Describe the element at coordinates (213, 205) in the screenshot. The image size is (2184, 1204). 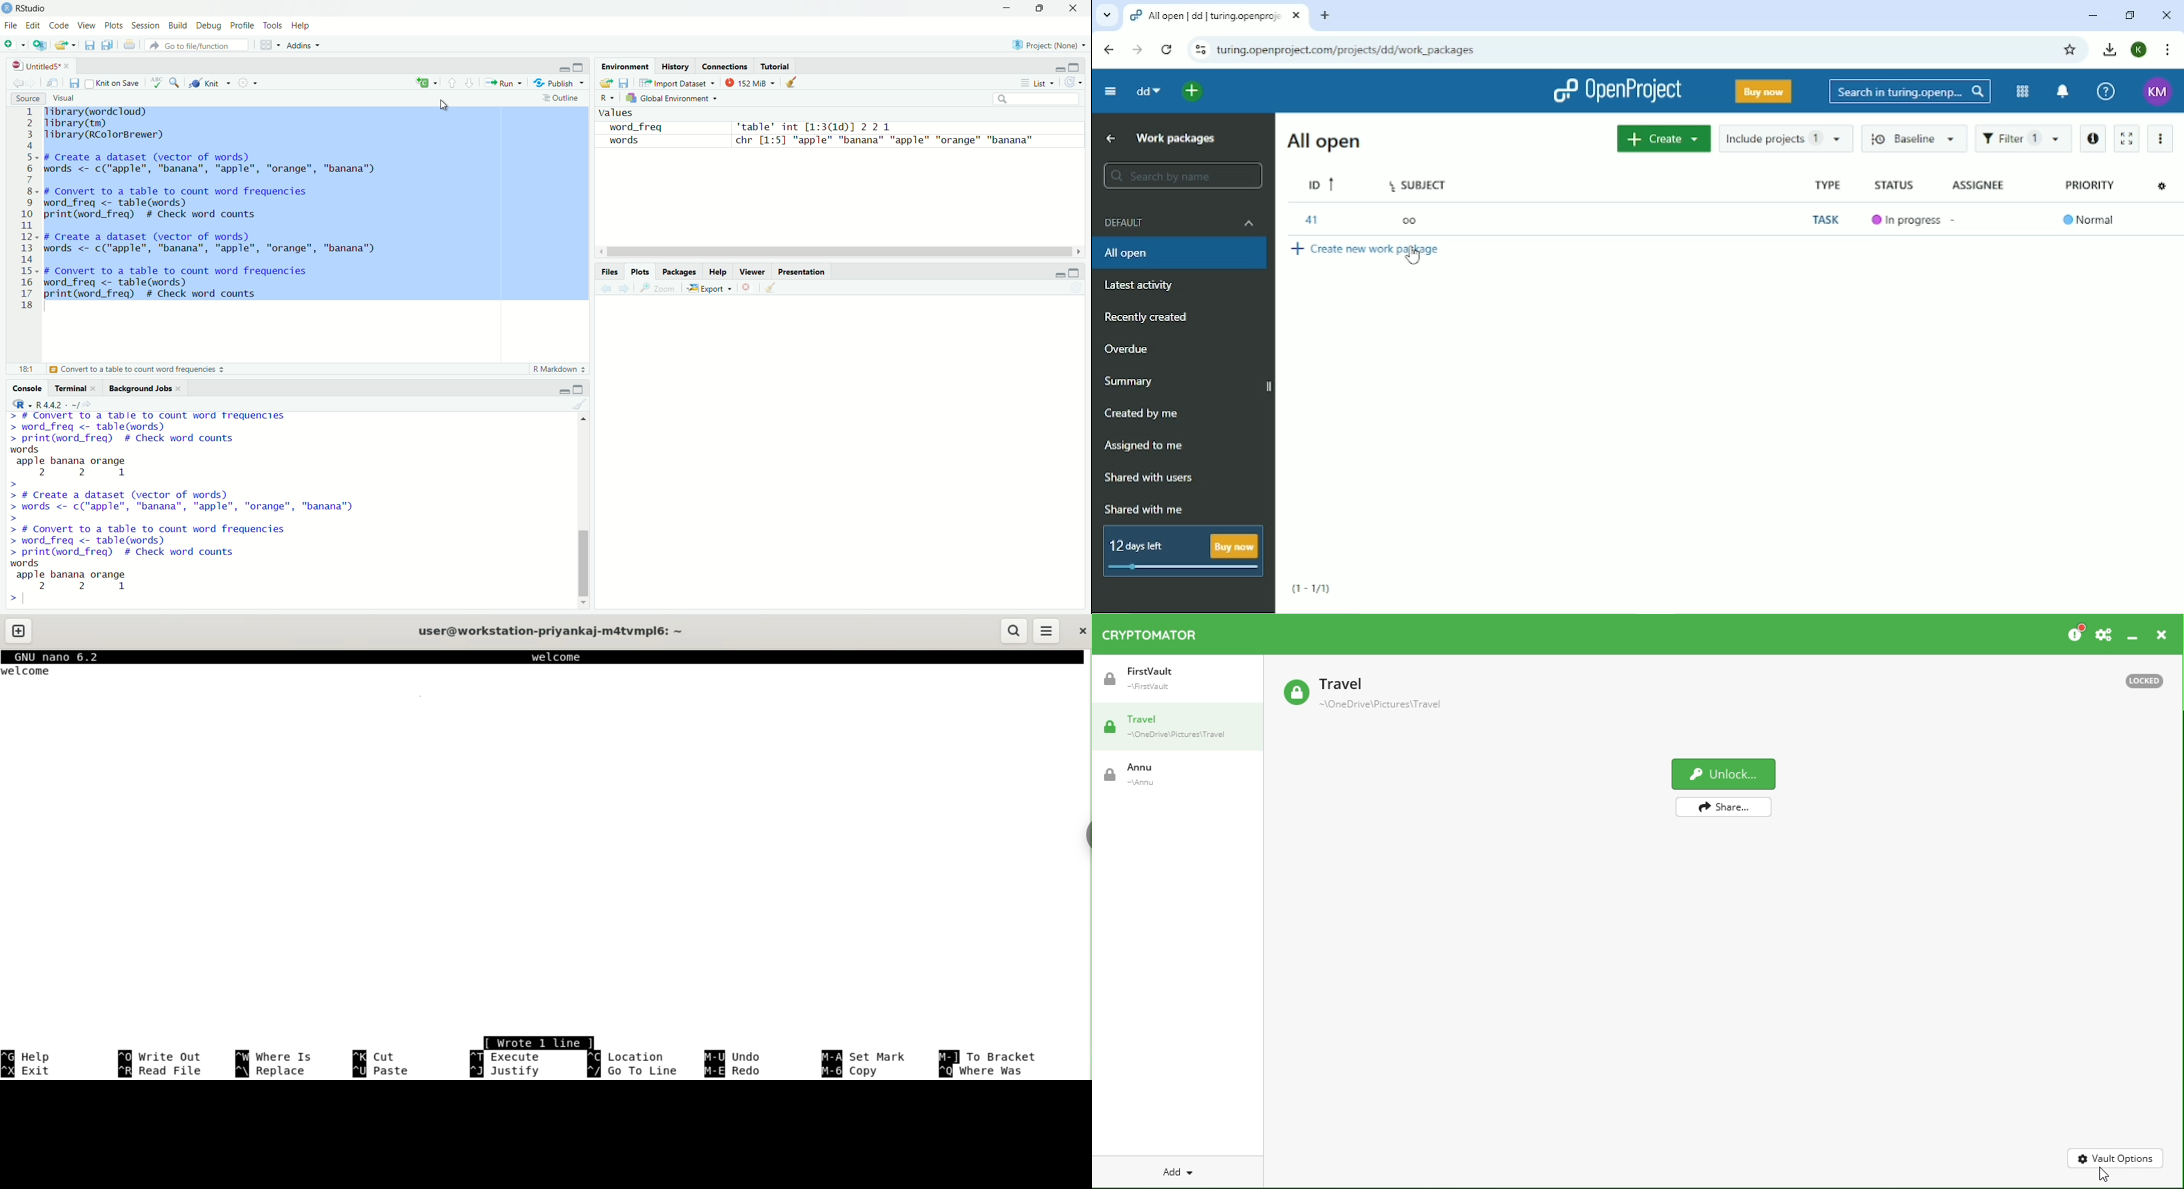
I see `1ibrary(wordcioud)> Tibrary(tm)3 Tlibrary(RColorBrewer)45- # Create a dataset (vector of words)5 words <- c("apple", "banana", "apple", "orange", "banana")F8. # Convert to a table to count word frequencies) word_freq <- table(words)) print(word_freq) # Check word counts IL2- # Create a dataset (vector of words)3 words <- c("apple", "banana", "apple", "orange", "banana")45« # Convert to a table to count word frequencies5 word_freq <- table(words)7 print(word_freq) # Check word counts.` at that location.